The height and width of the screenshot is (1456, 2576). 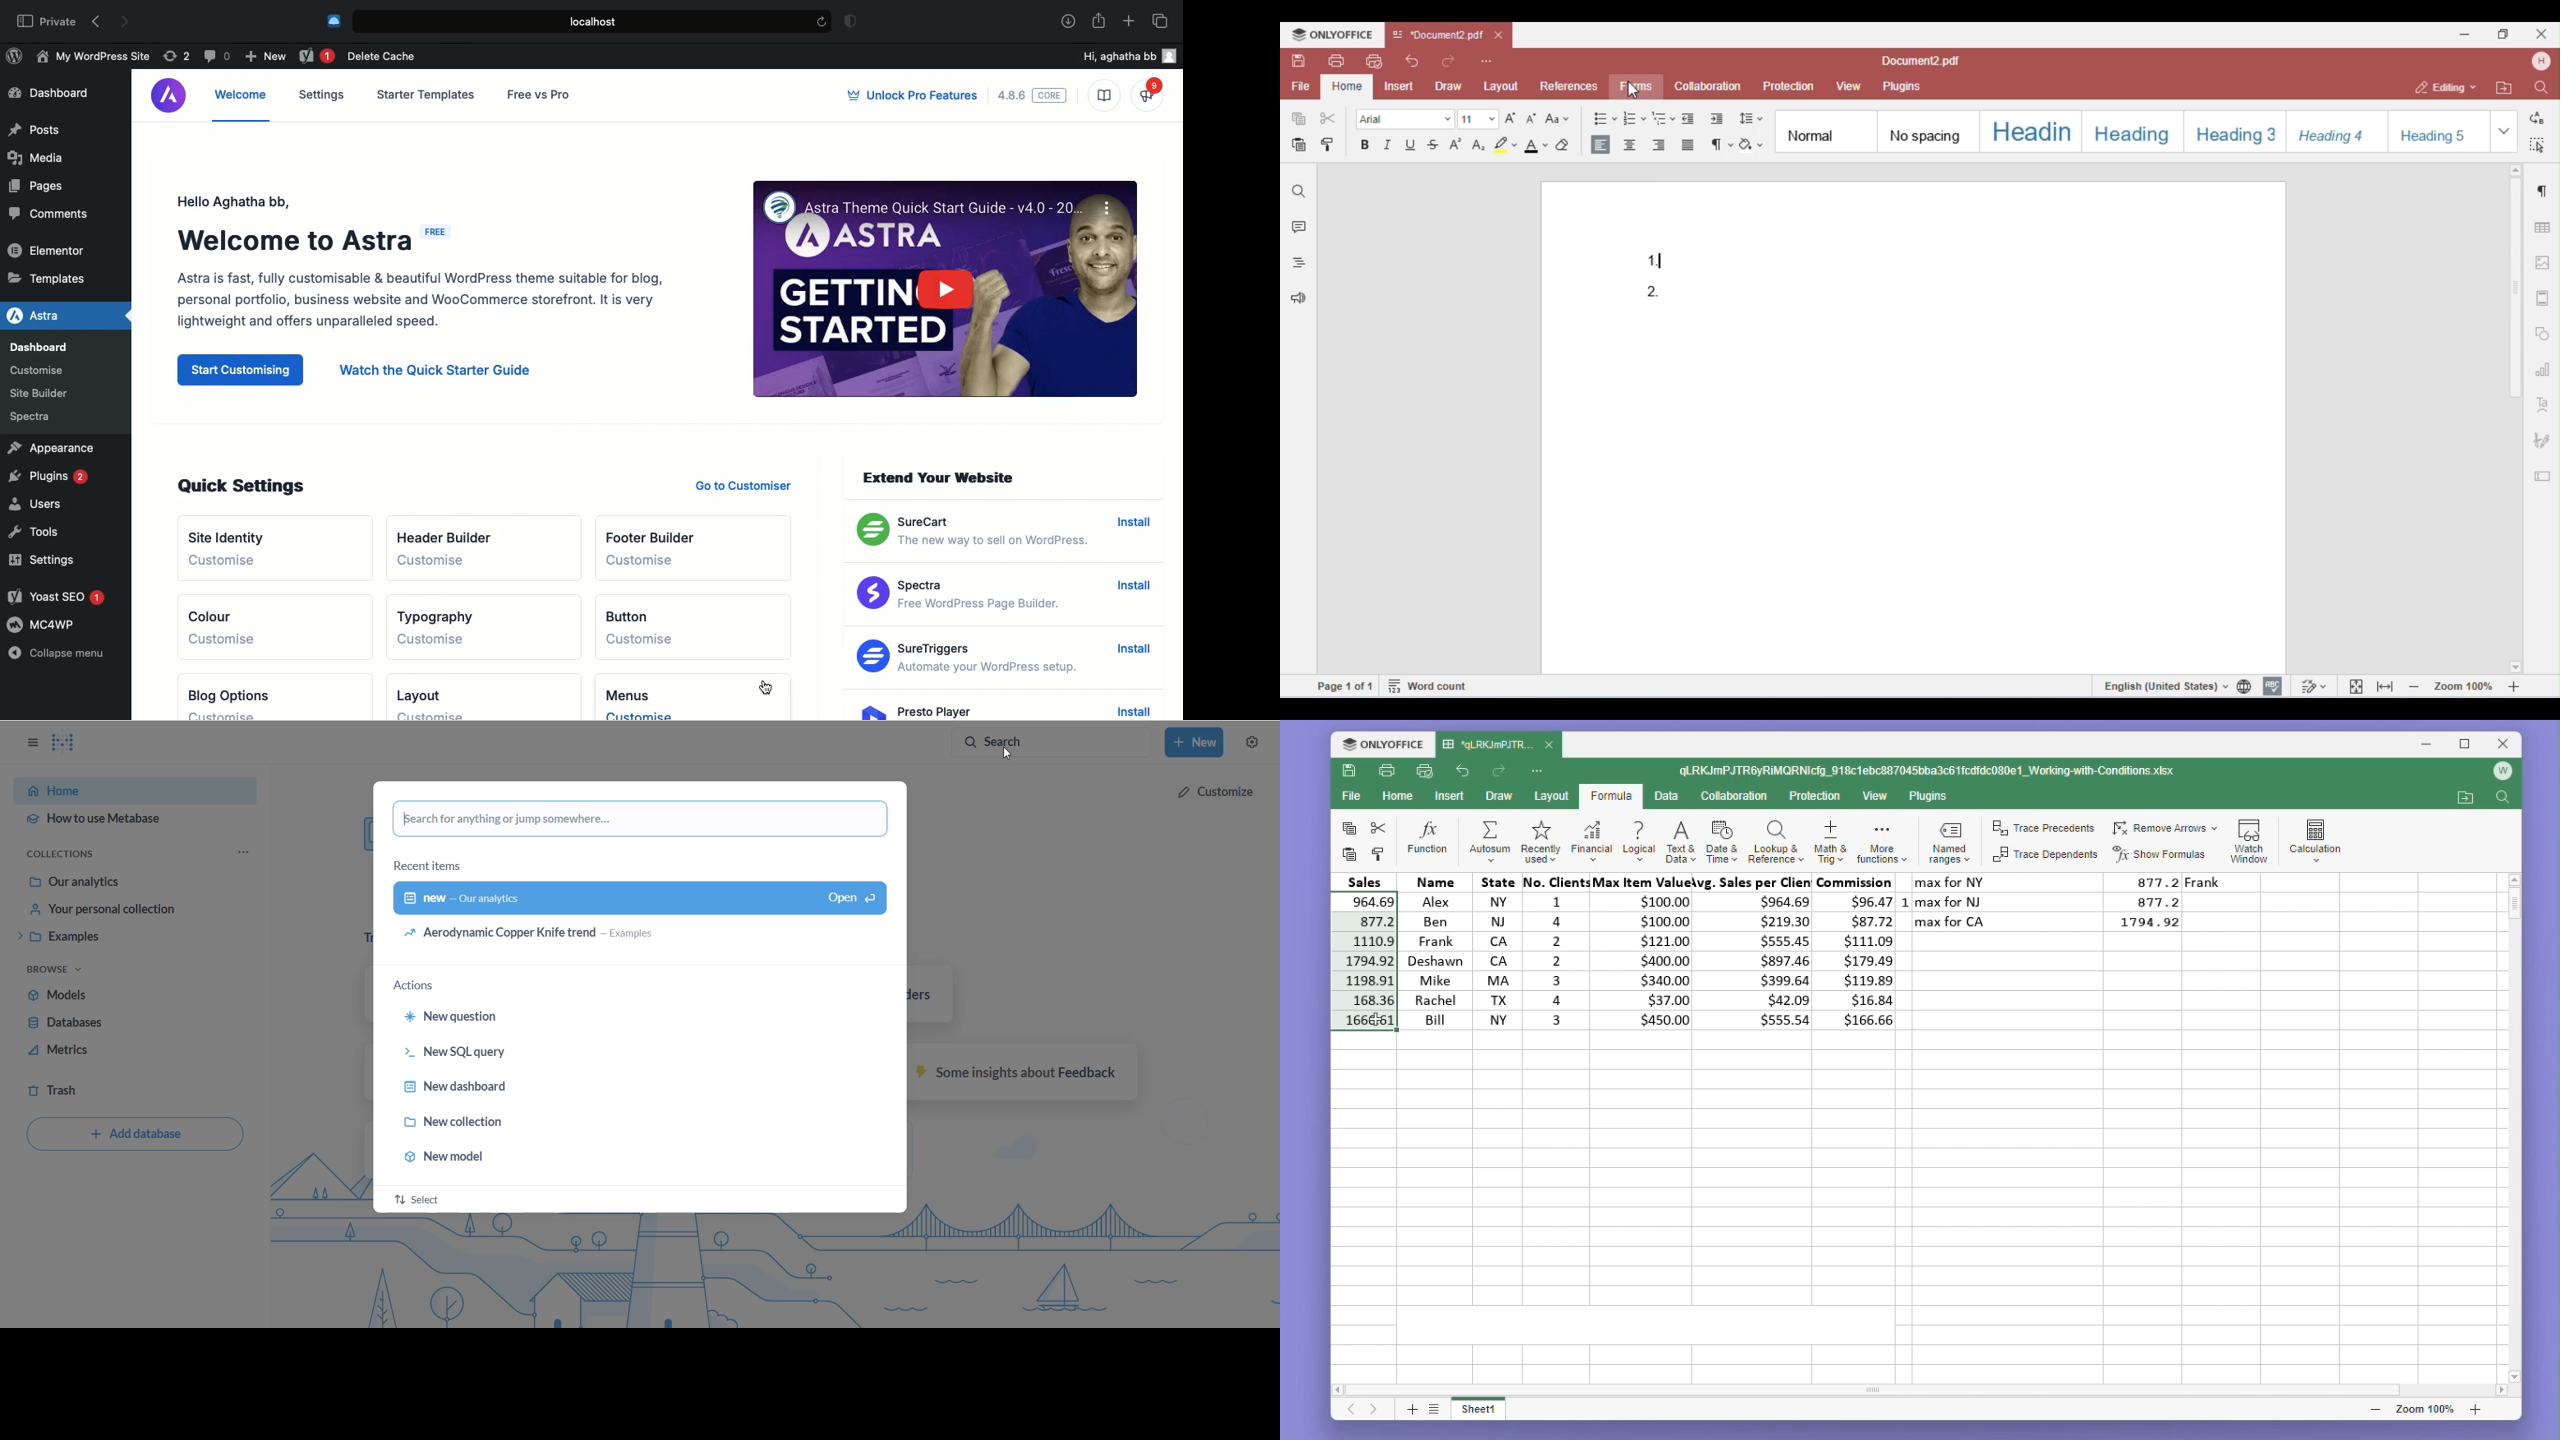 What do you see at coordinates (415, 240) in the screenshot?
I see `Welcome to Astra (Free)` at bounding box center [415, 240].